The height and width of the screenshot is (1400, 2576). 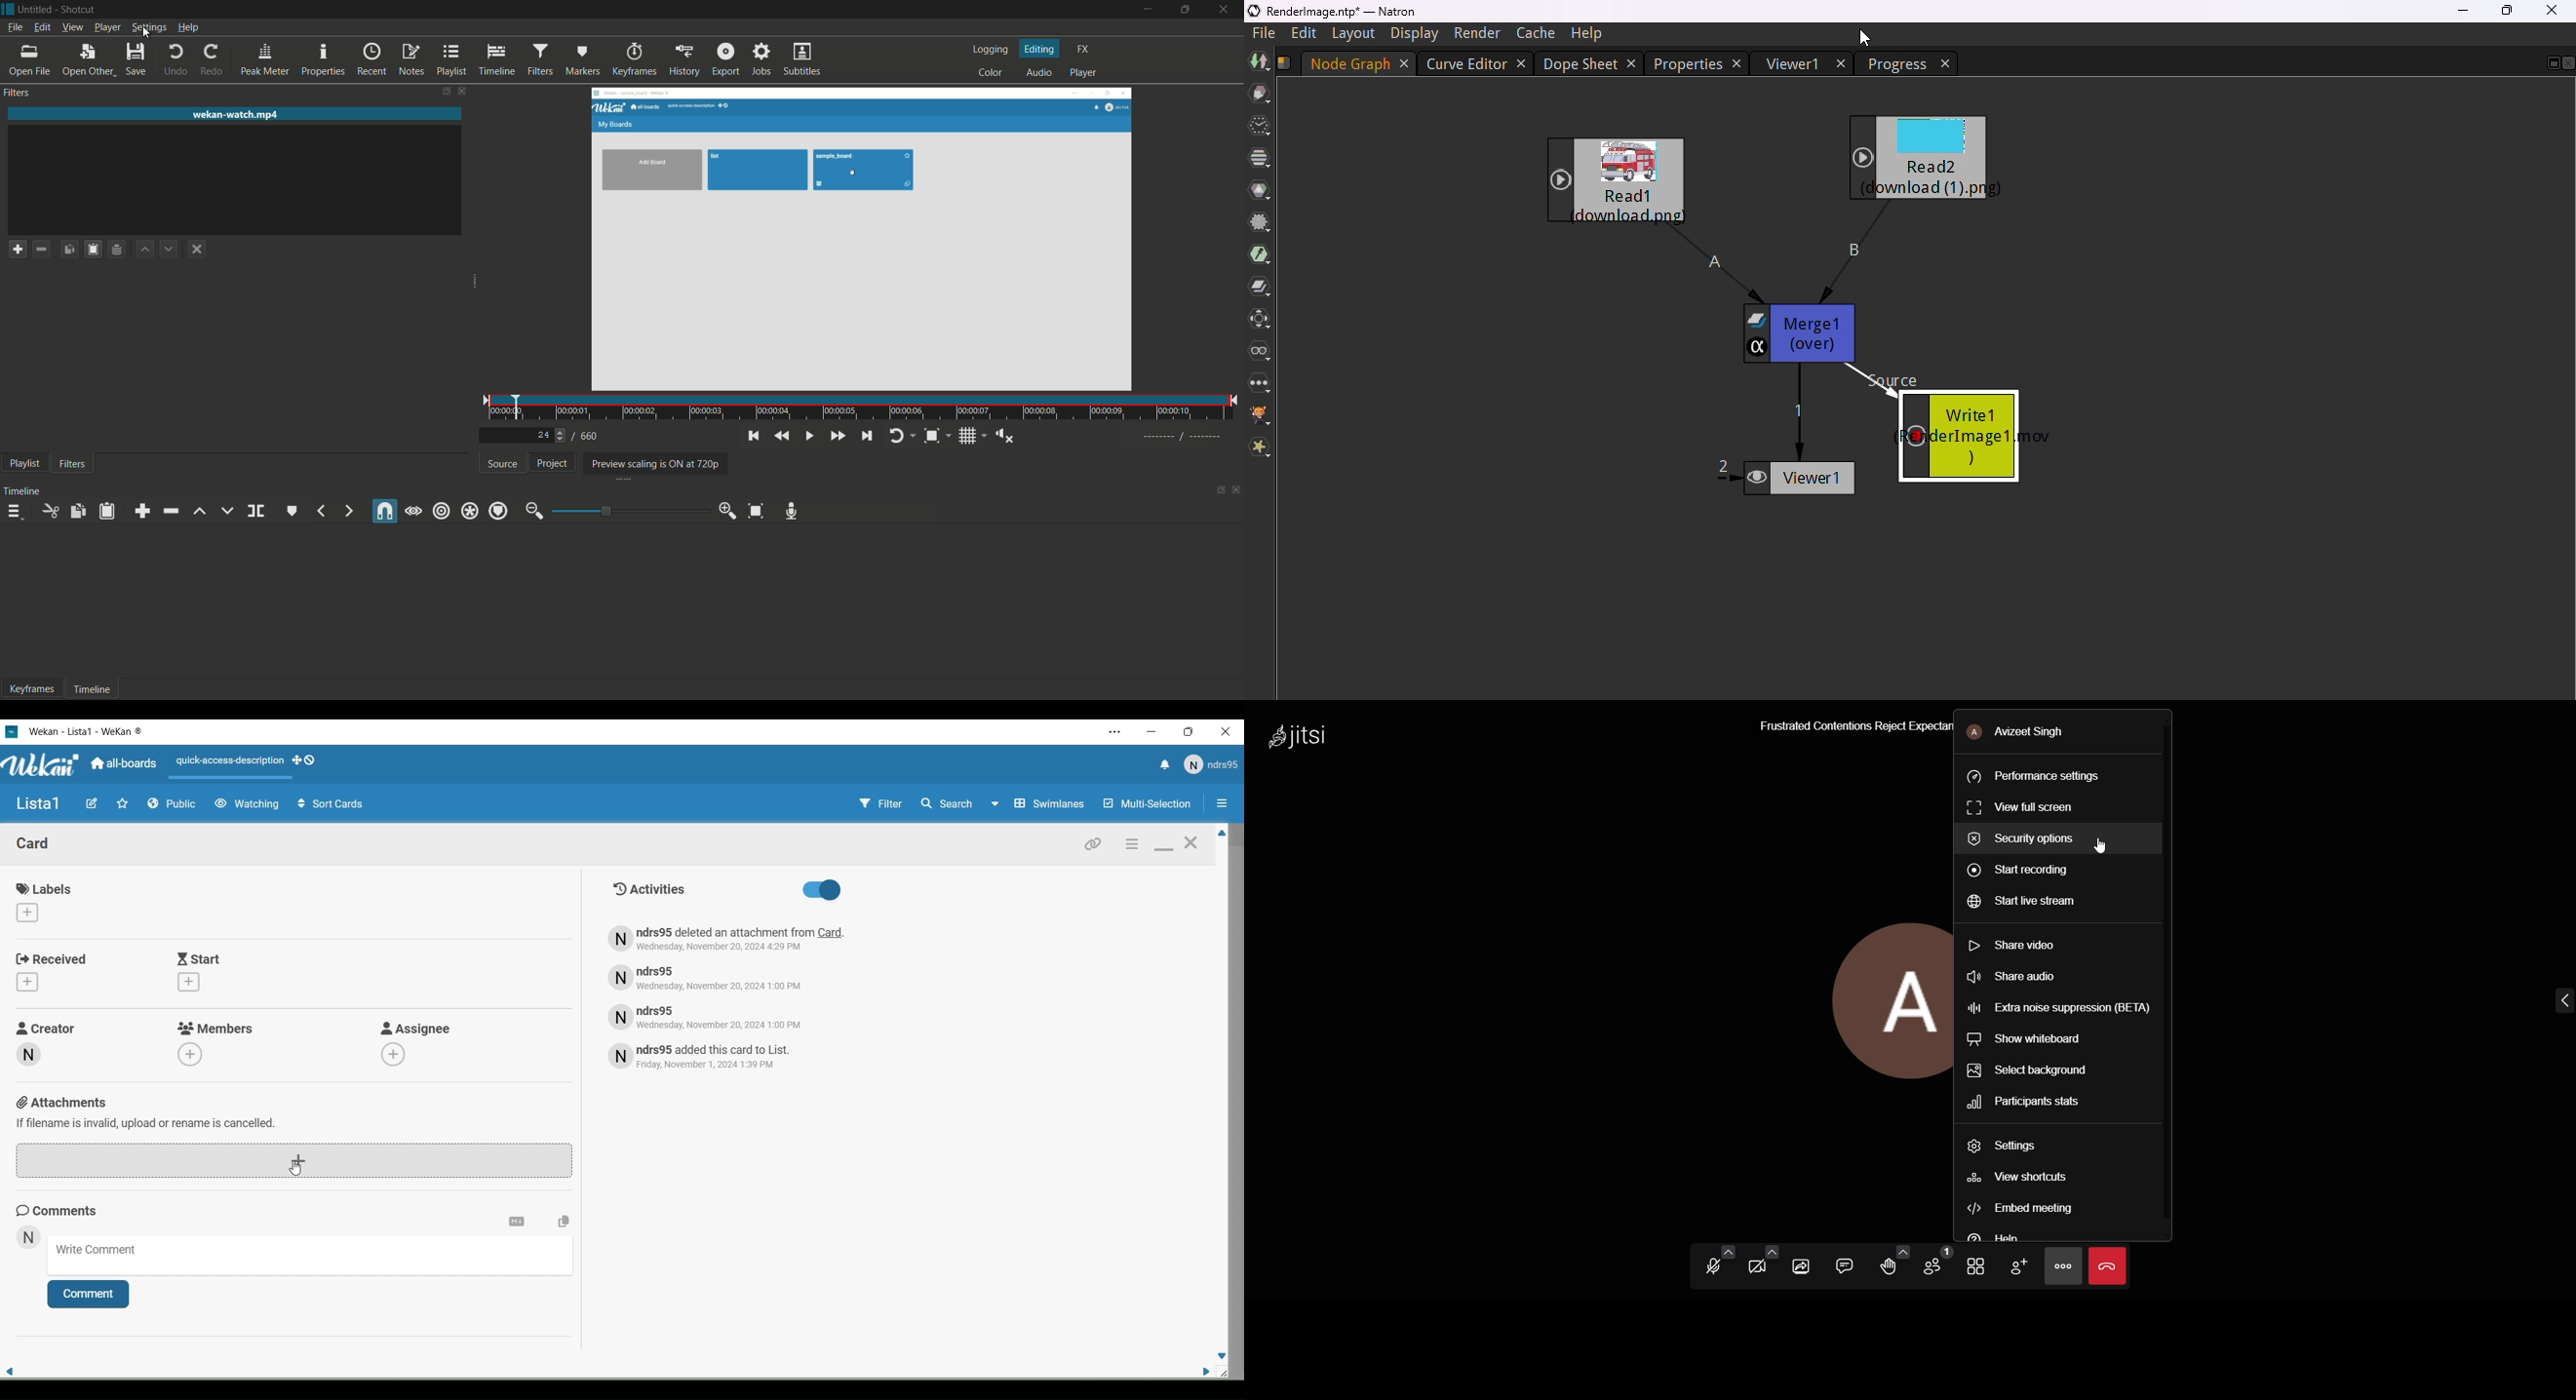 I want to click on WeKan, so click(x=41, y=765).